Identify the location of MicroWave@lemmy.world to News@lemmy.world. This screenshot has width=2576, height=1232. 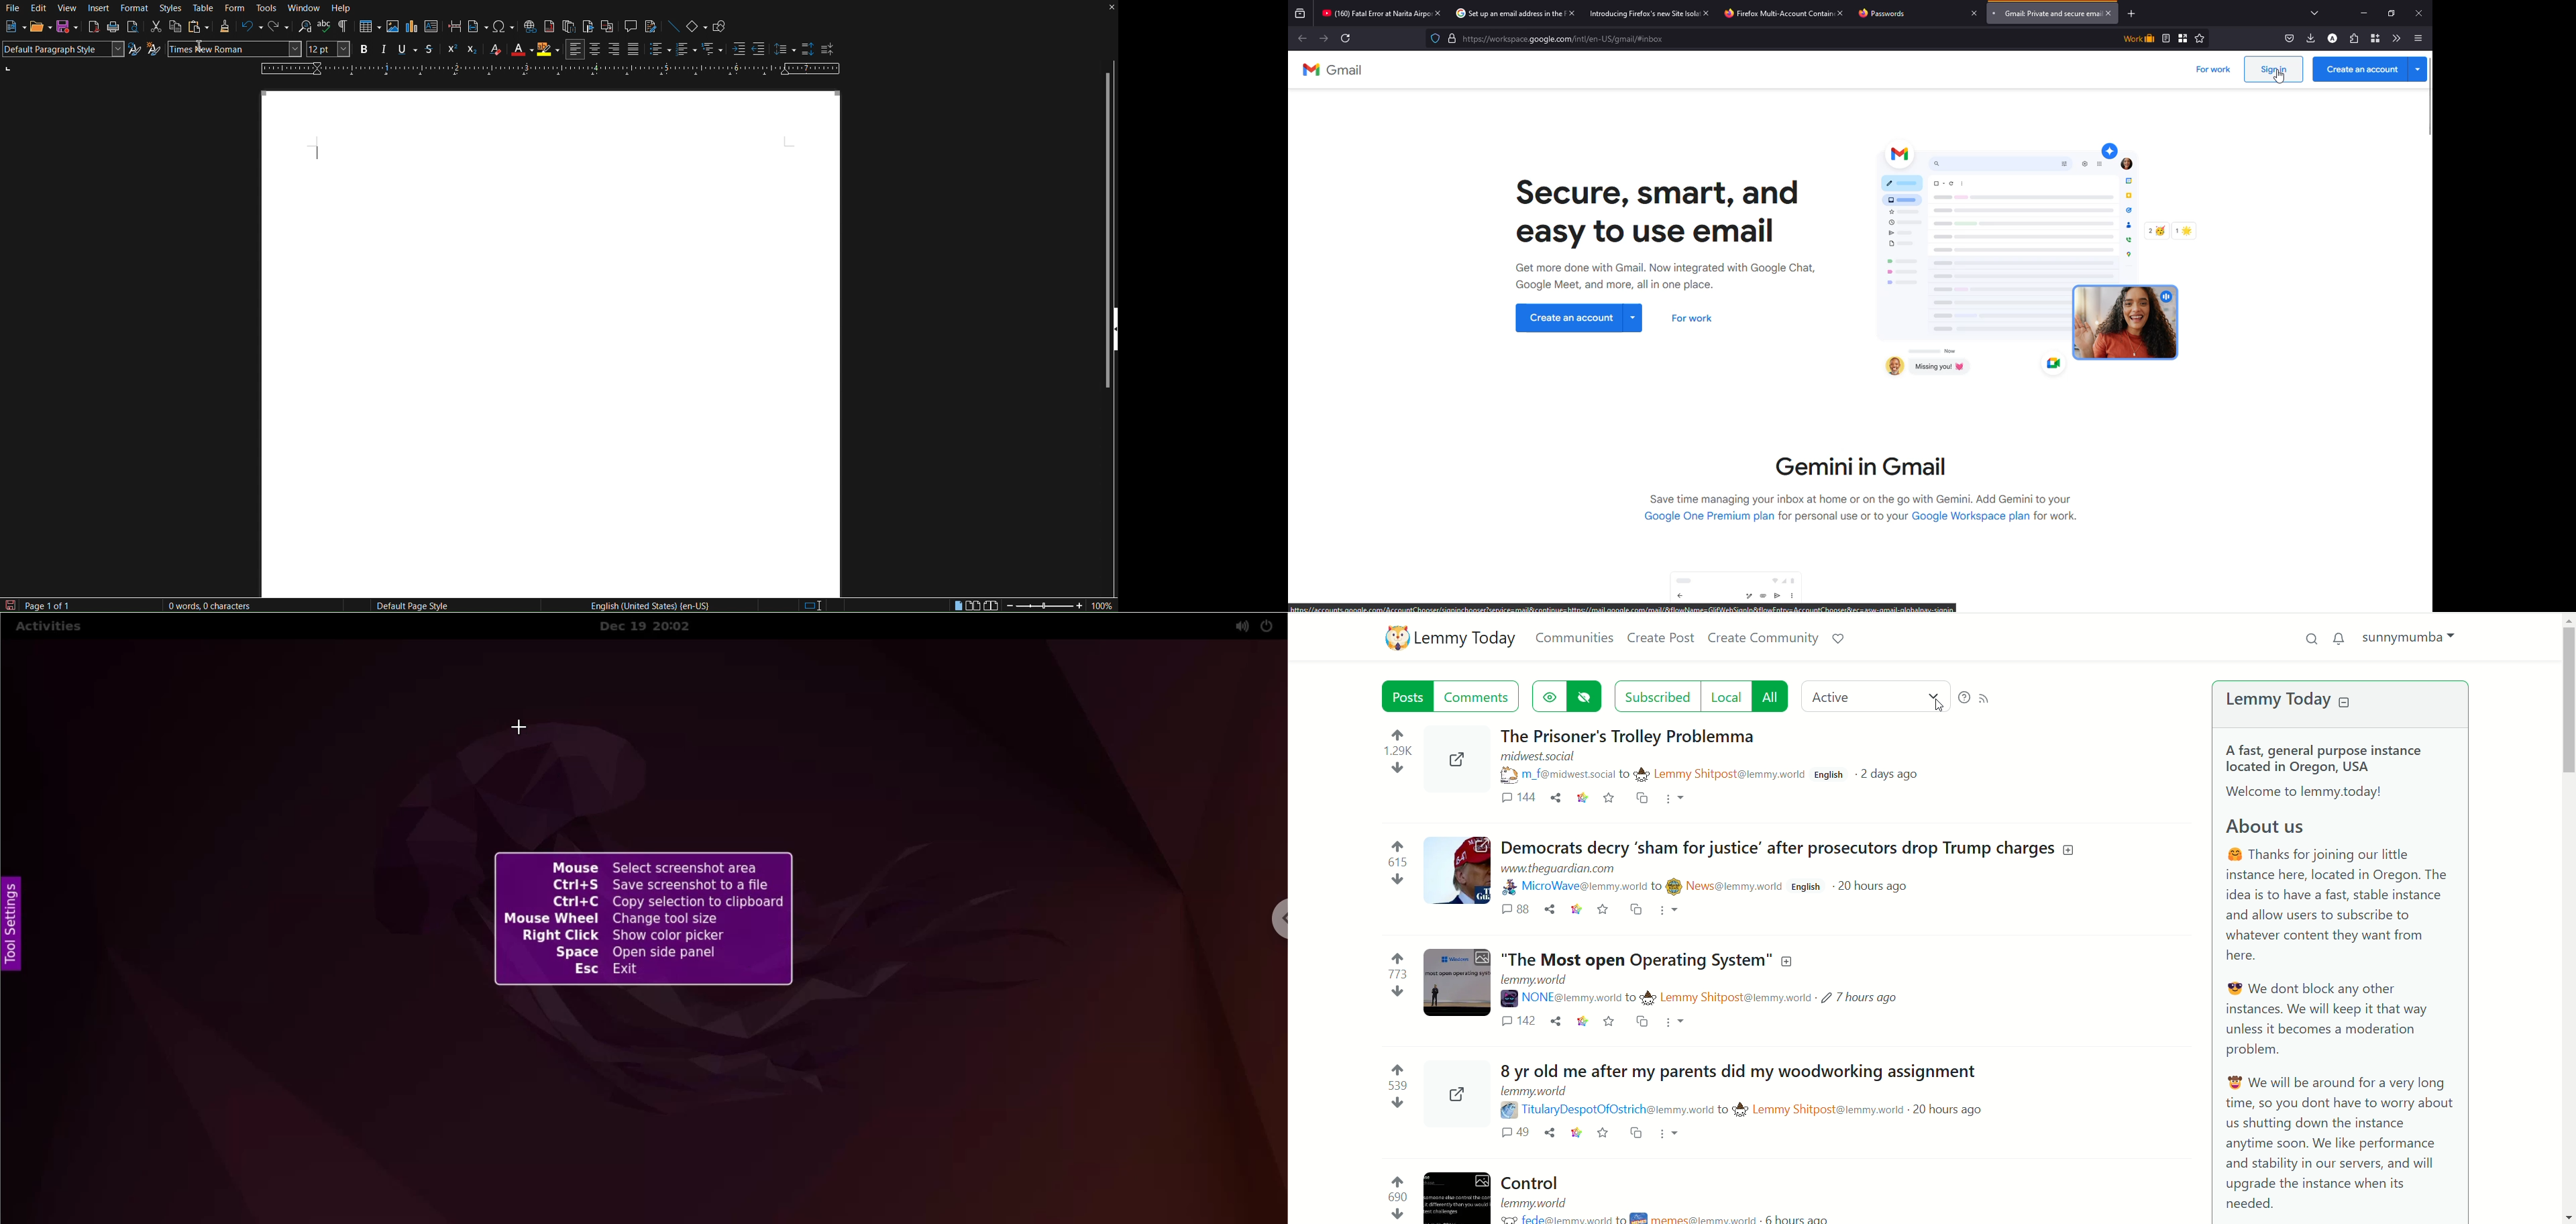
(1644, 887).